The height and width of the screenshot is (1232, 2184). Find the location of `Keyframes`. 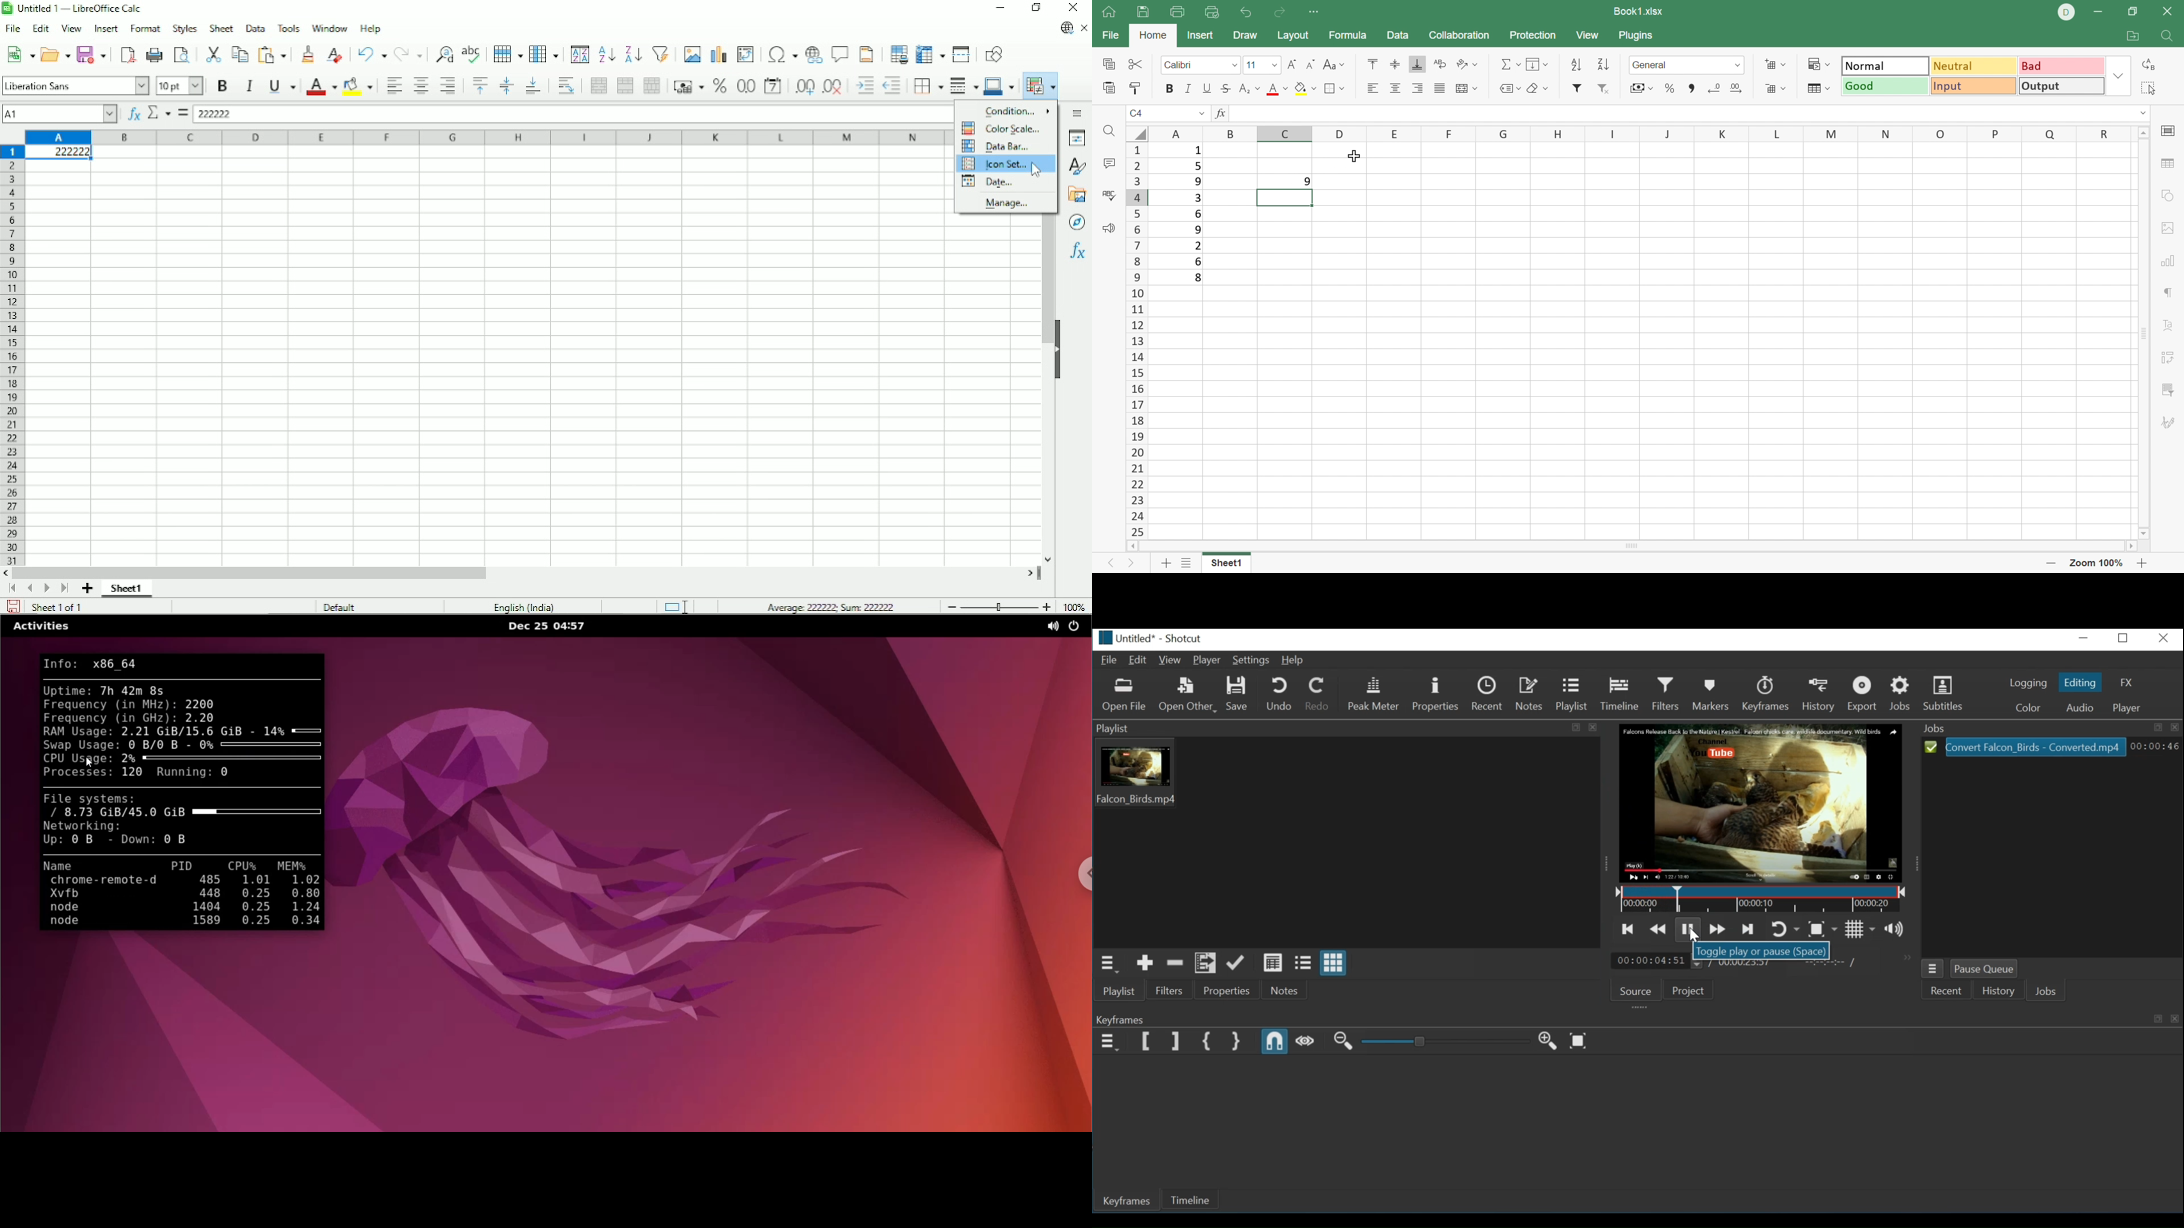

Keyframes is located at coordinates (1766, 694).